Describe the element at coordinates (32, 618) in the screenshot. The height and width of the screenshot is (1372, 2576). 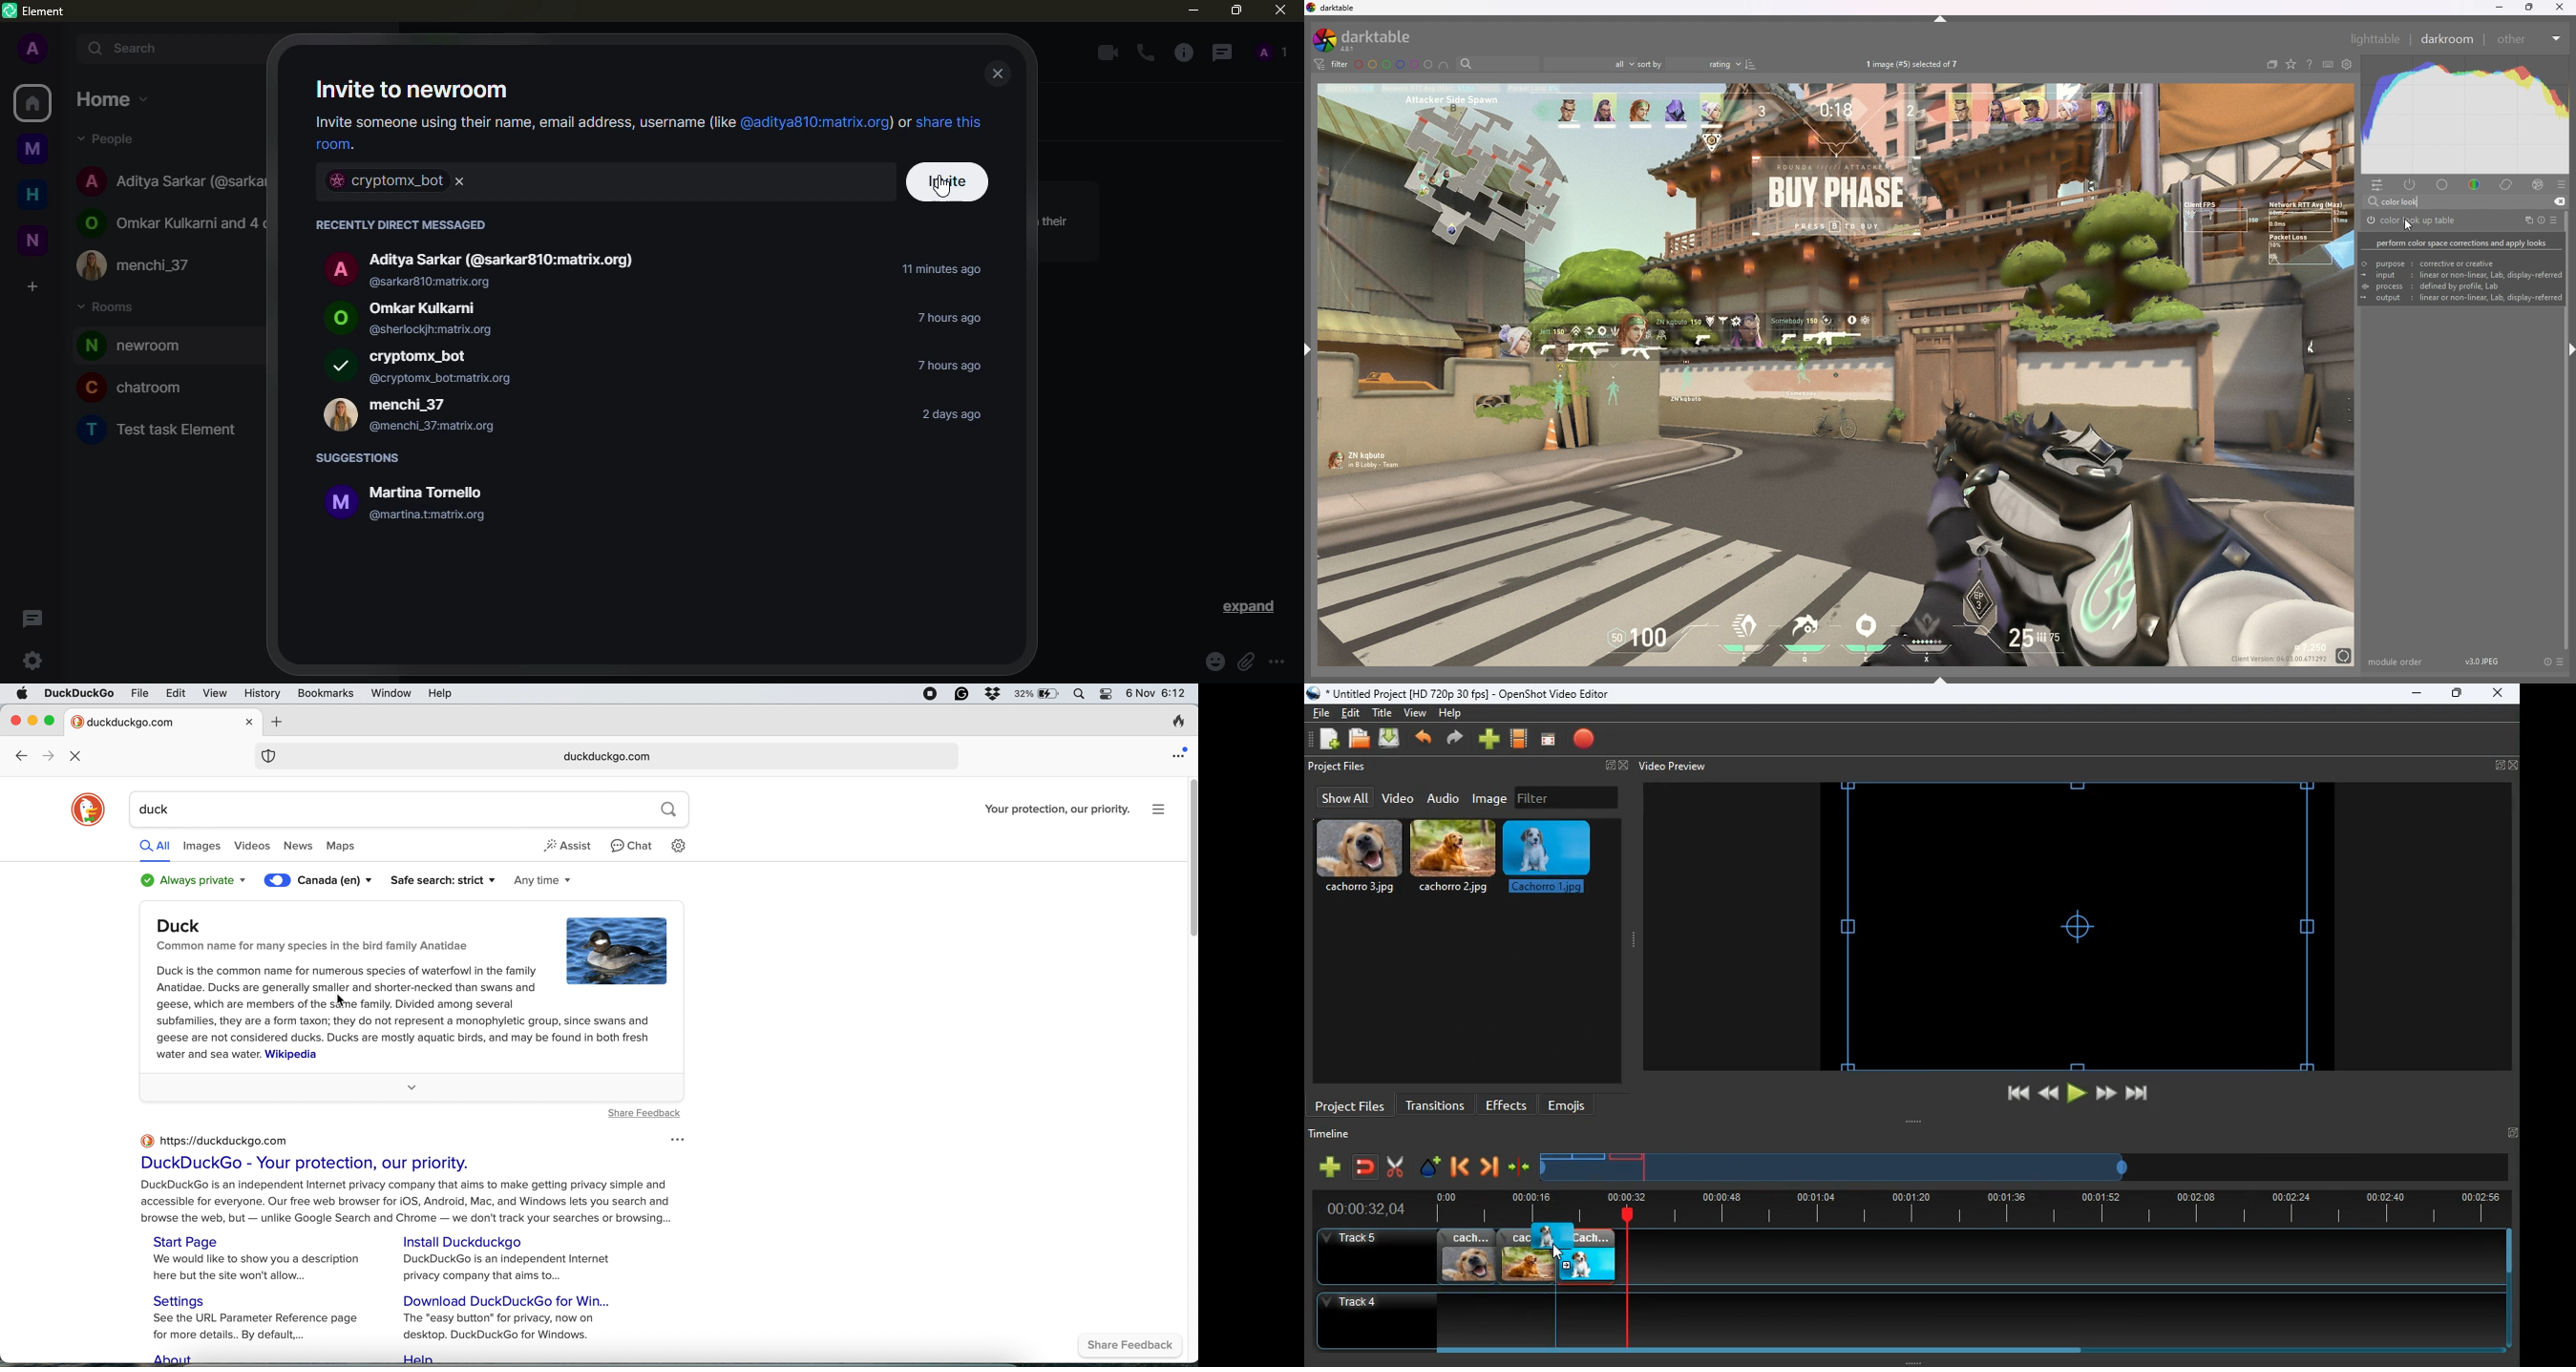
I see `threads` at that location.